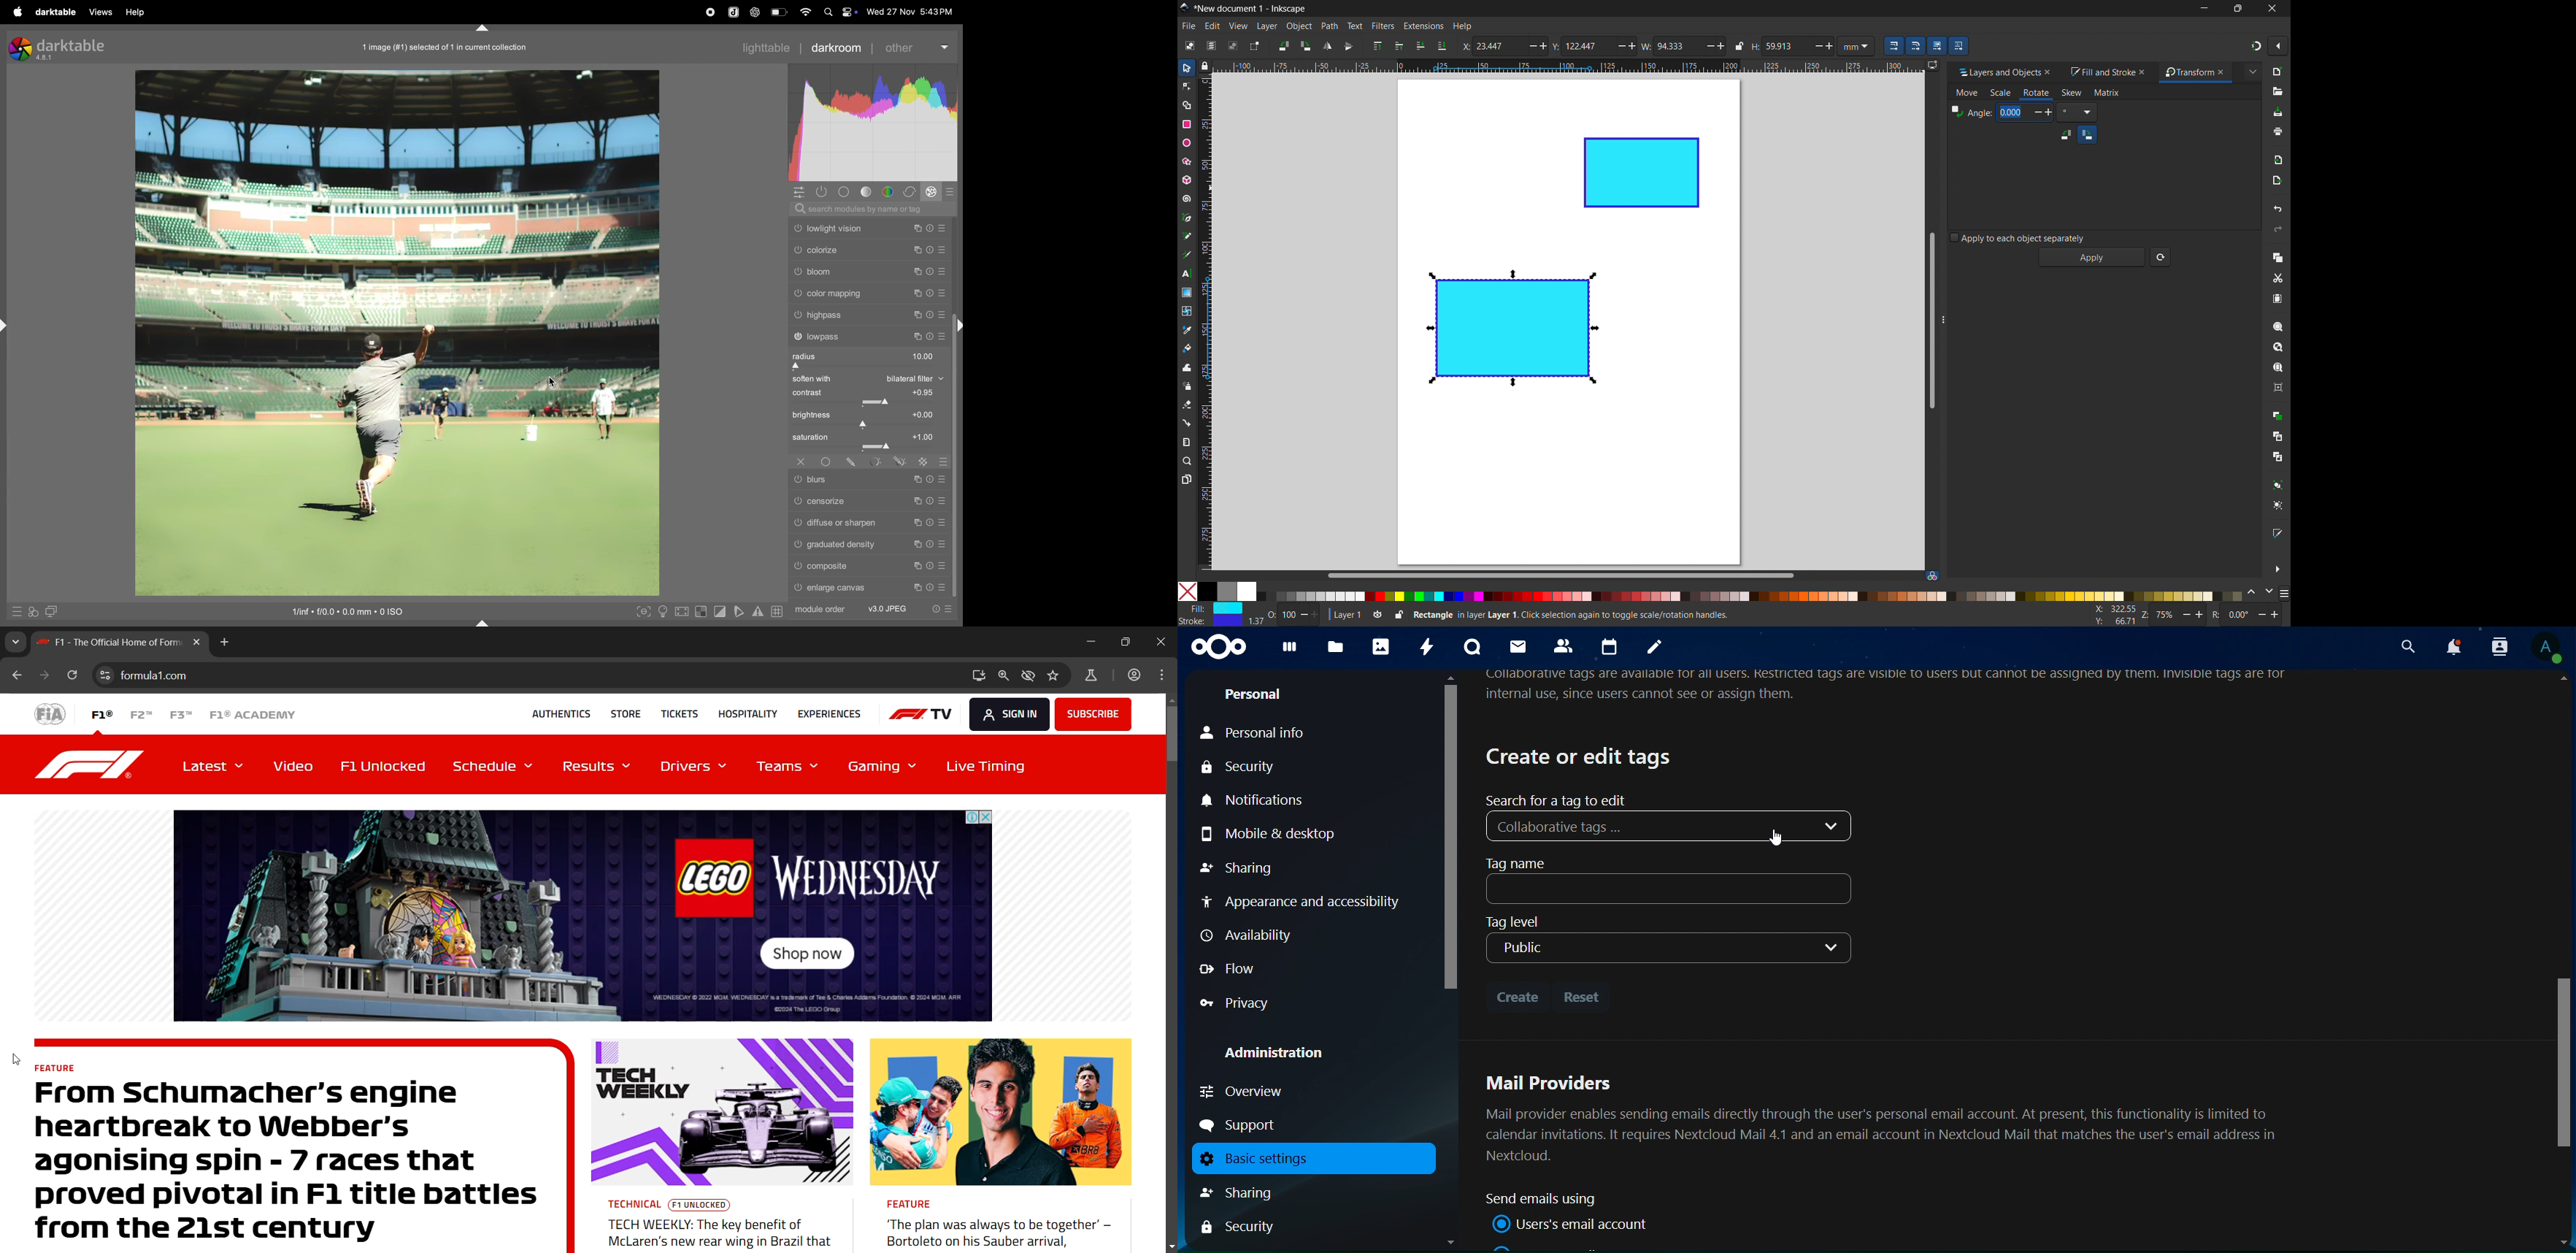  What do you see at coordinates (2451, 647) in the screenshot?
I see `notifications` at bounding box center [2451, 647].